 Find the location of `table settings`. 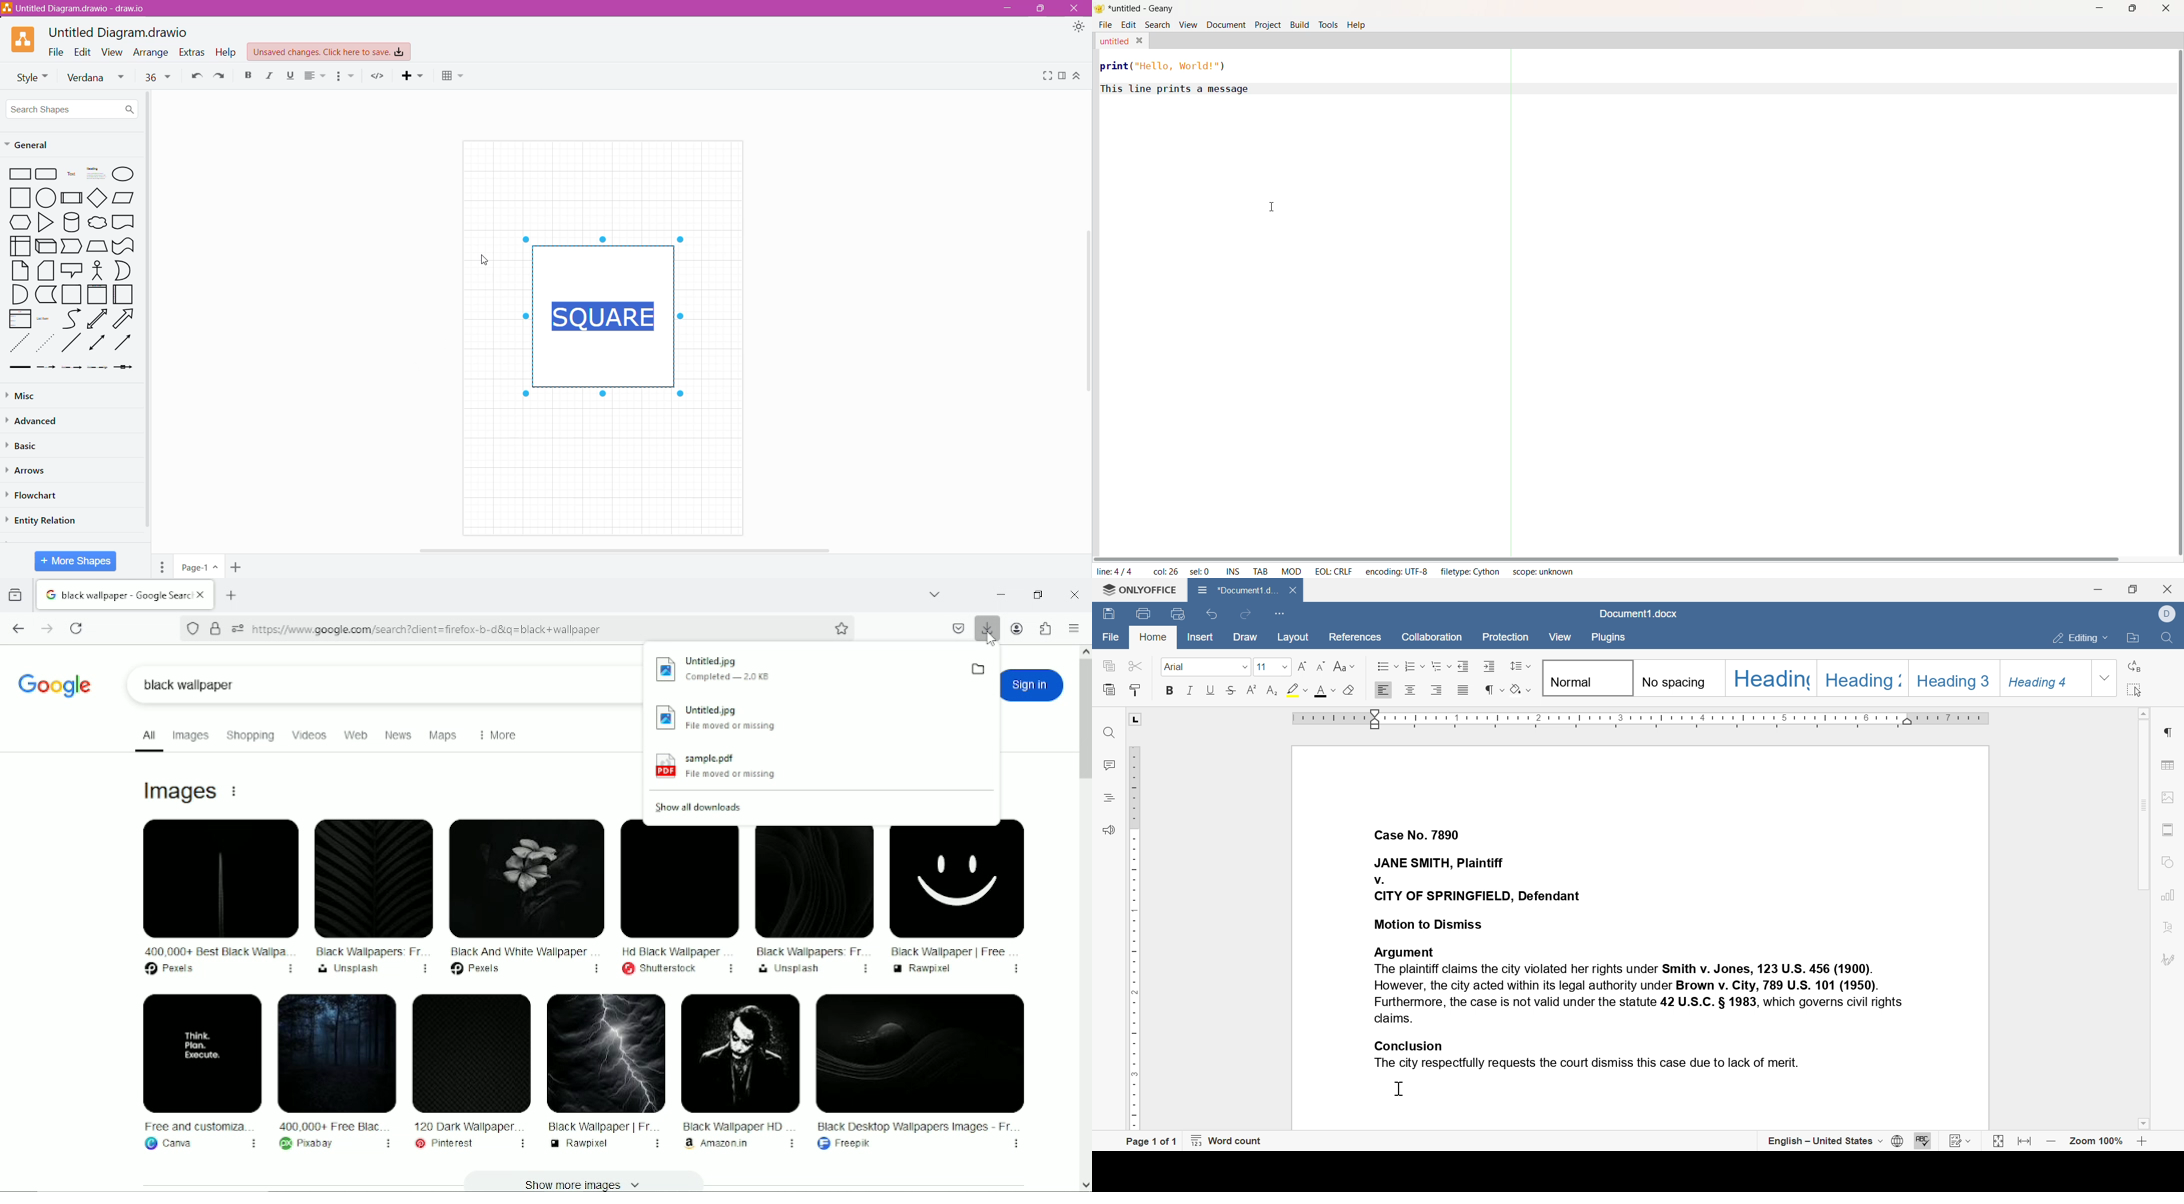

table settings is located at coordinates (2169, 766).